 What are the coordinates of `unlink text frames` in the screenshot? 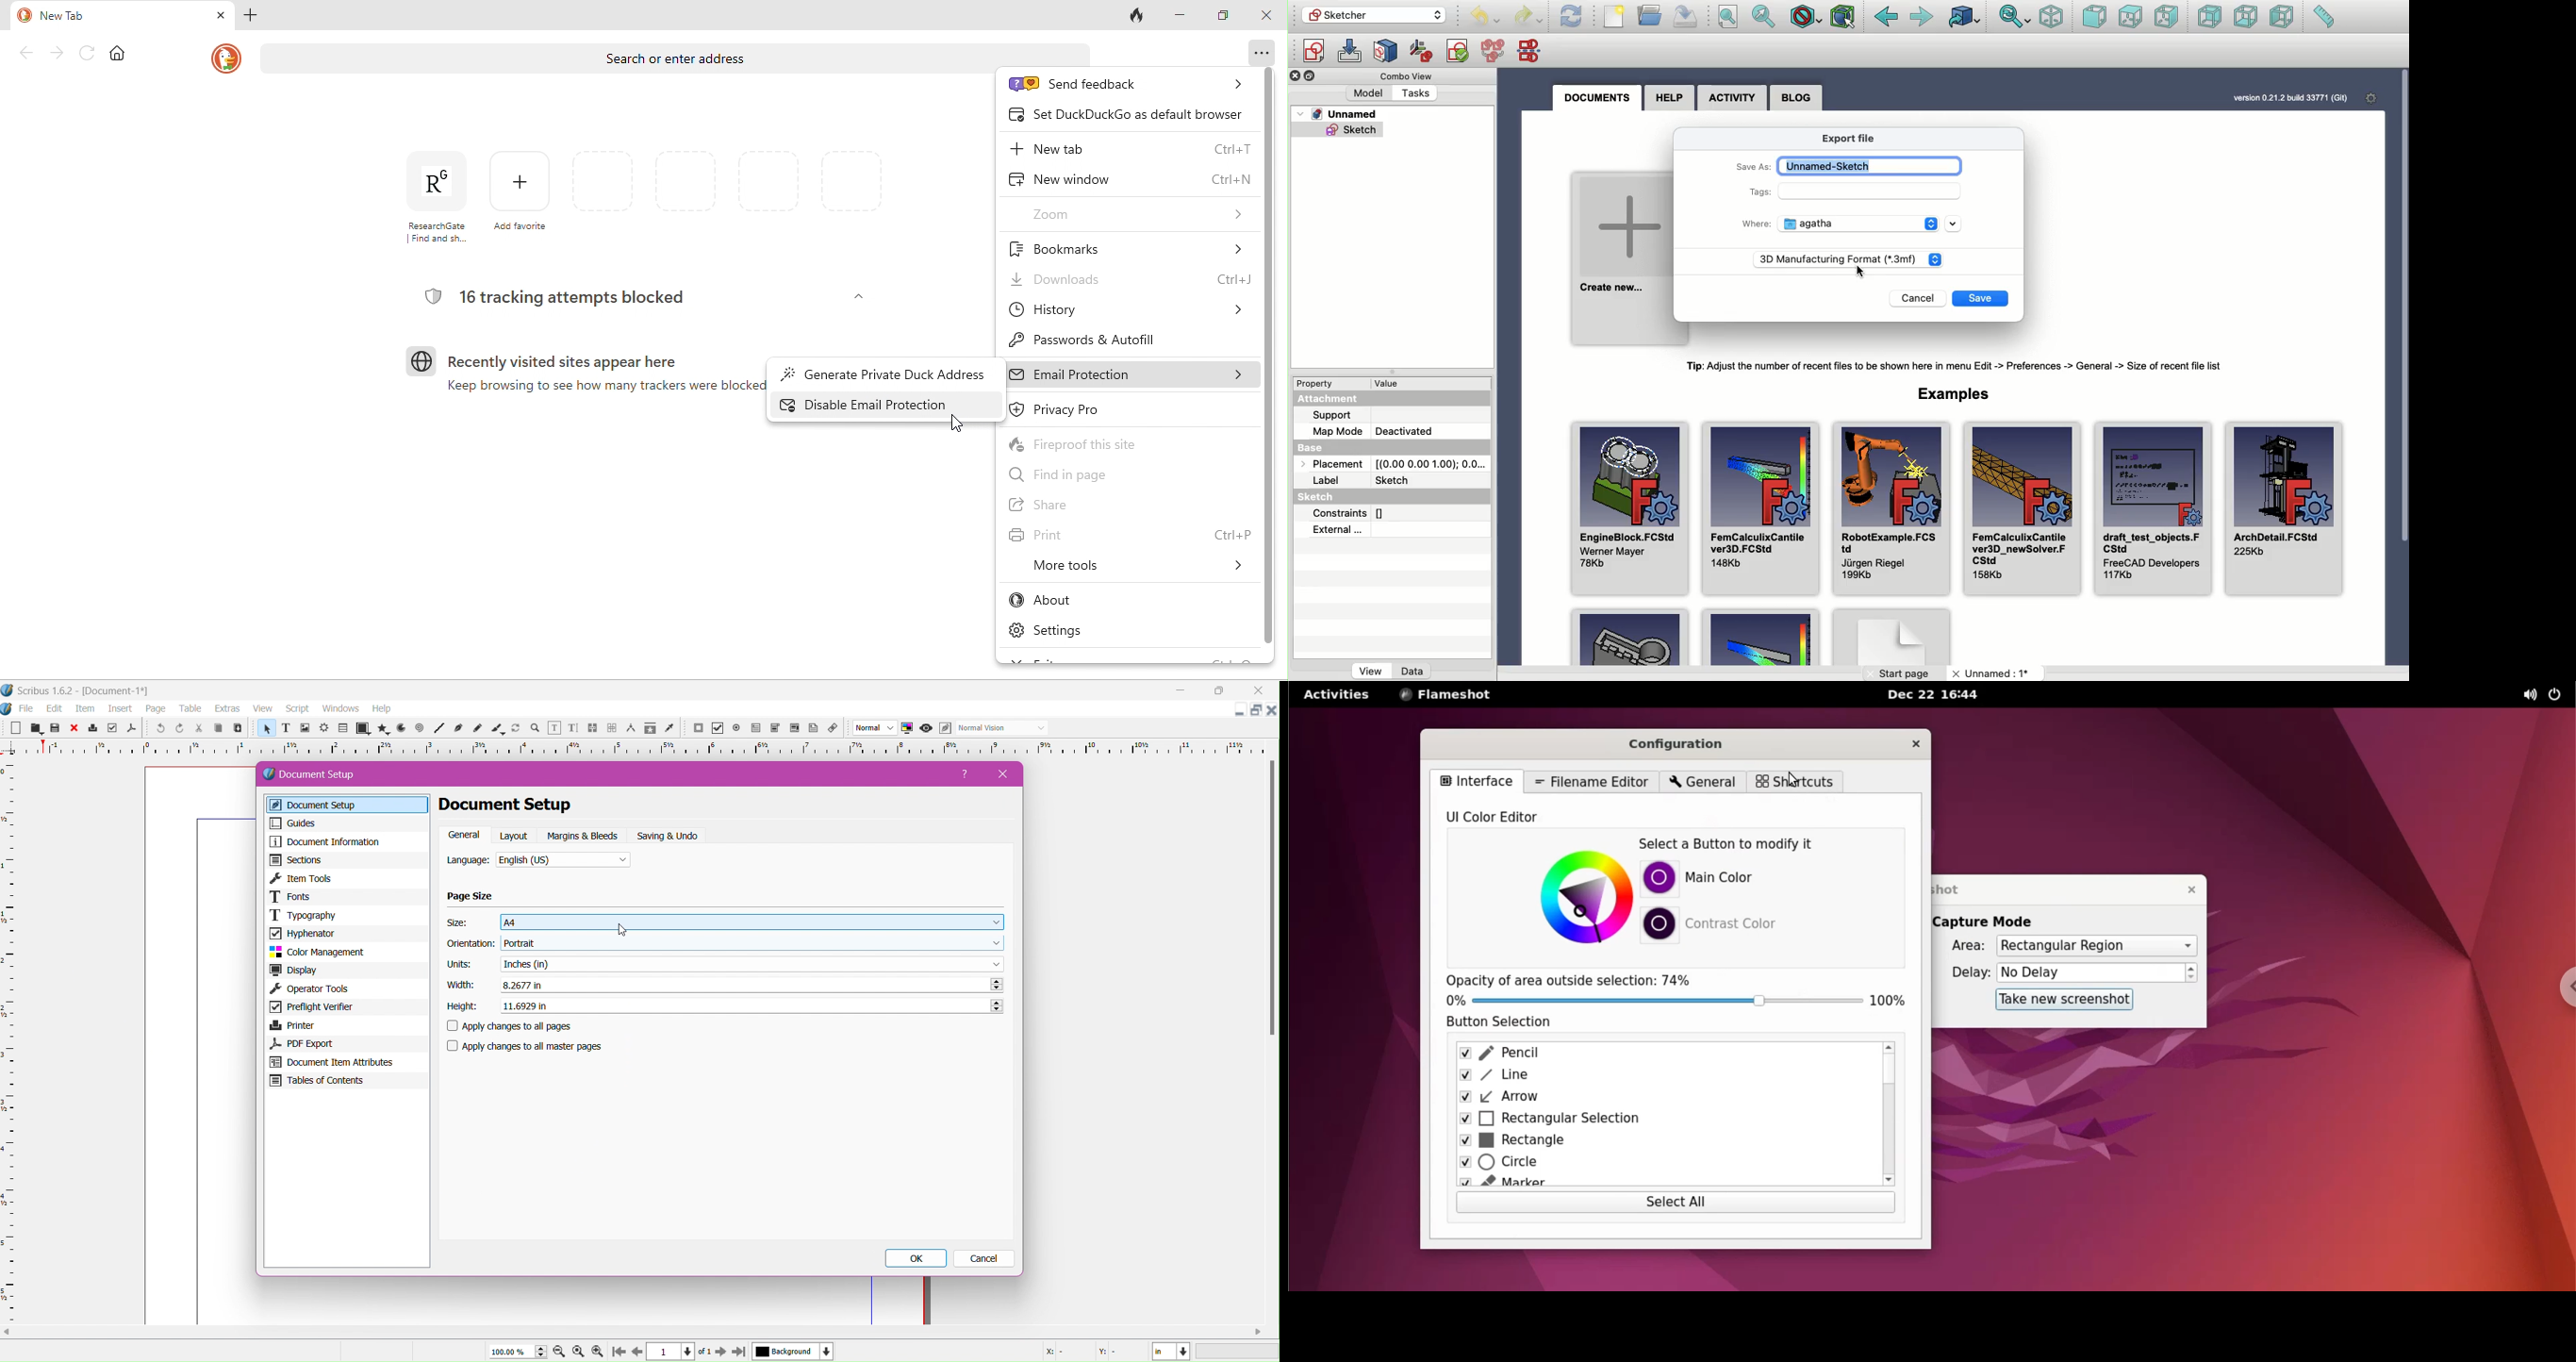 It's located at (612, 728).